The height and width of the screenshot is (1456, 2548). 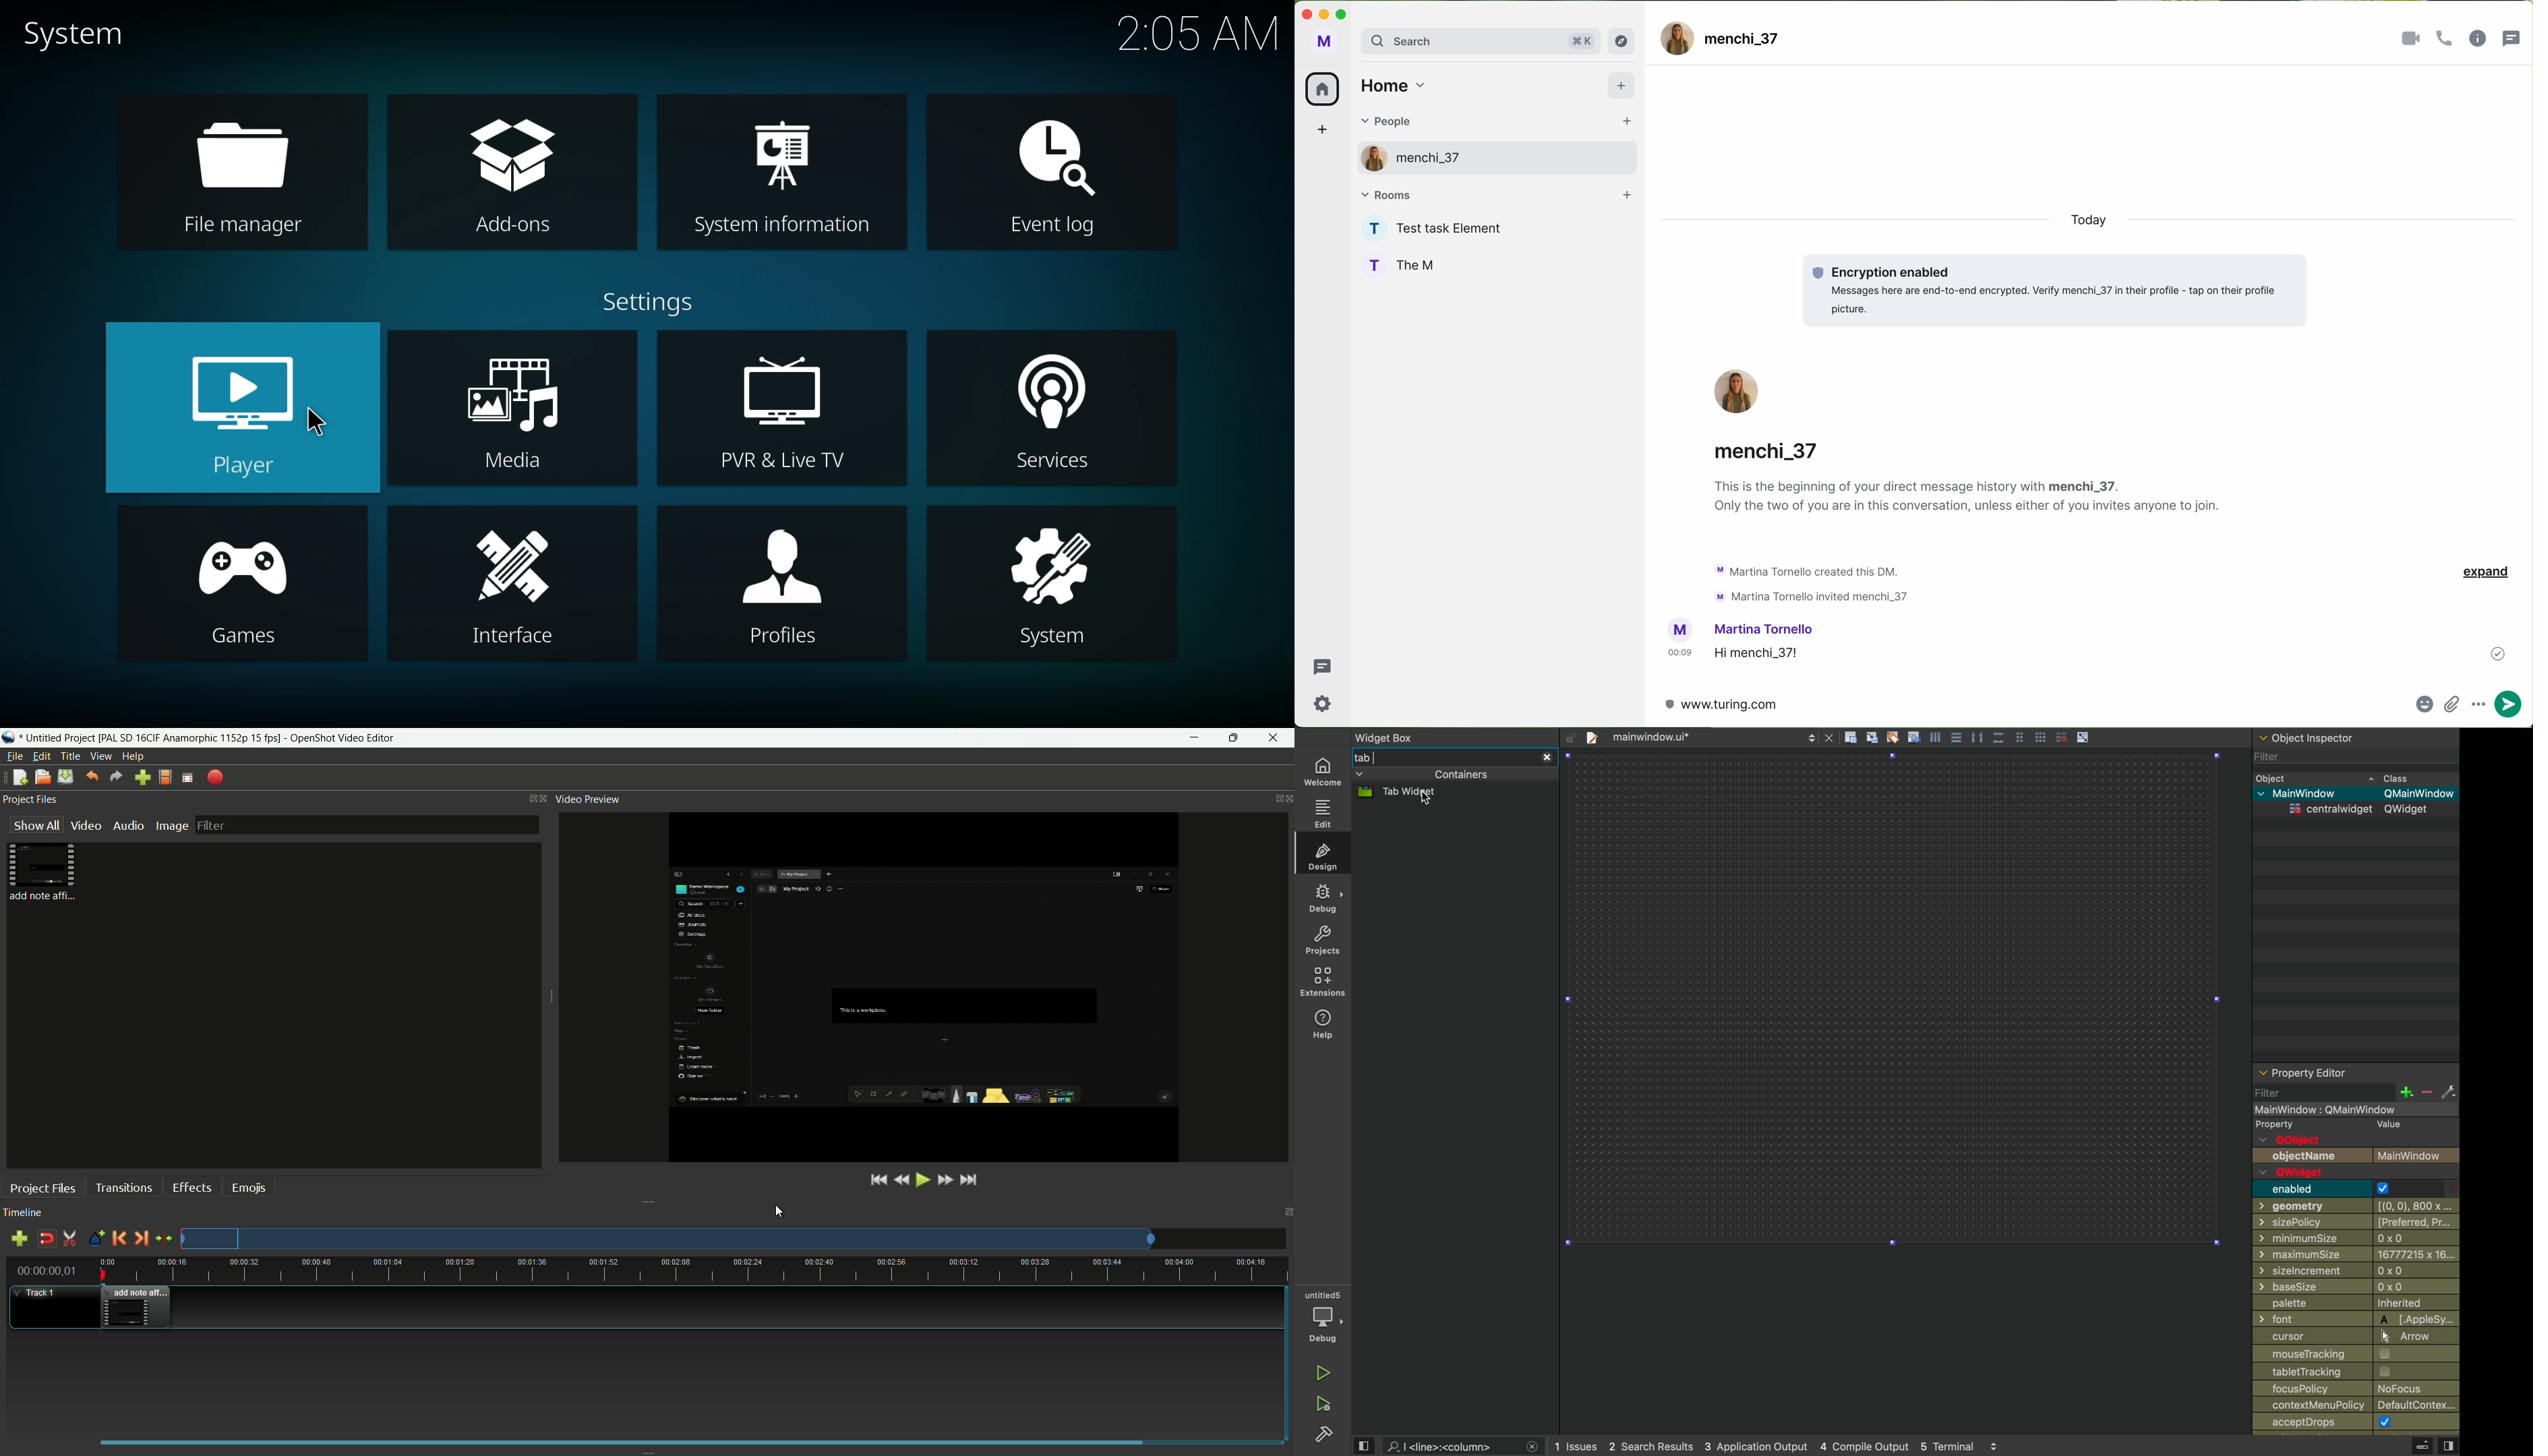 I want to click on services, so click(x=1048, y=411).